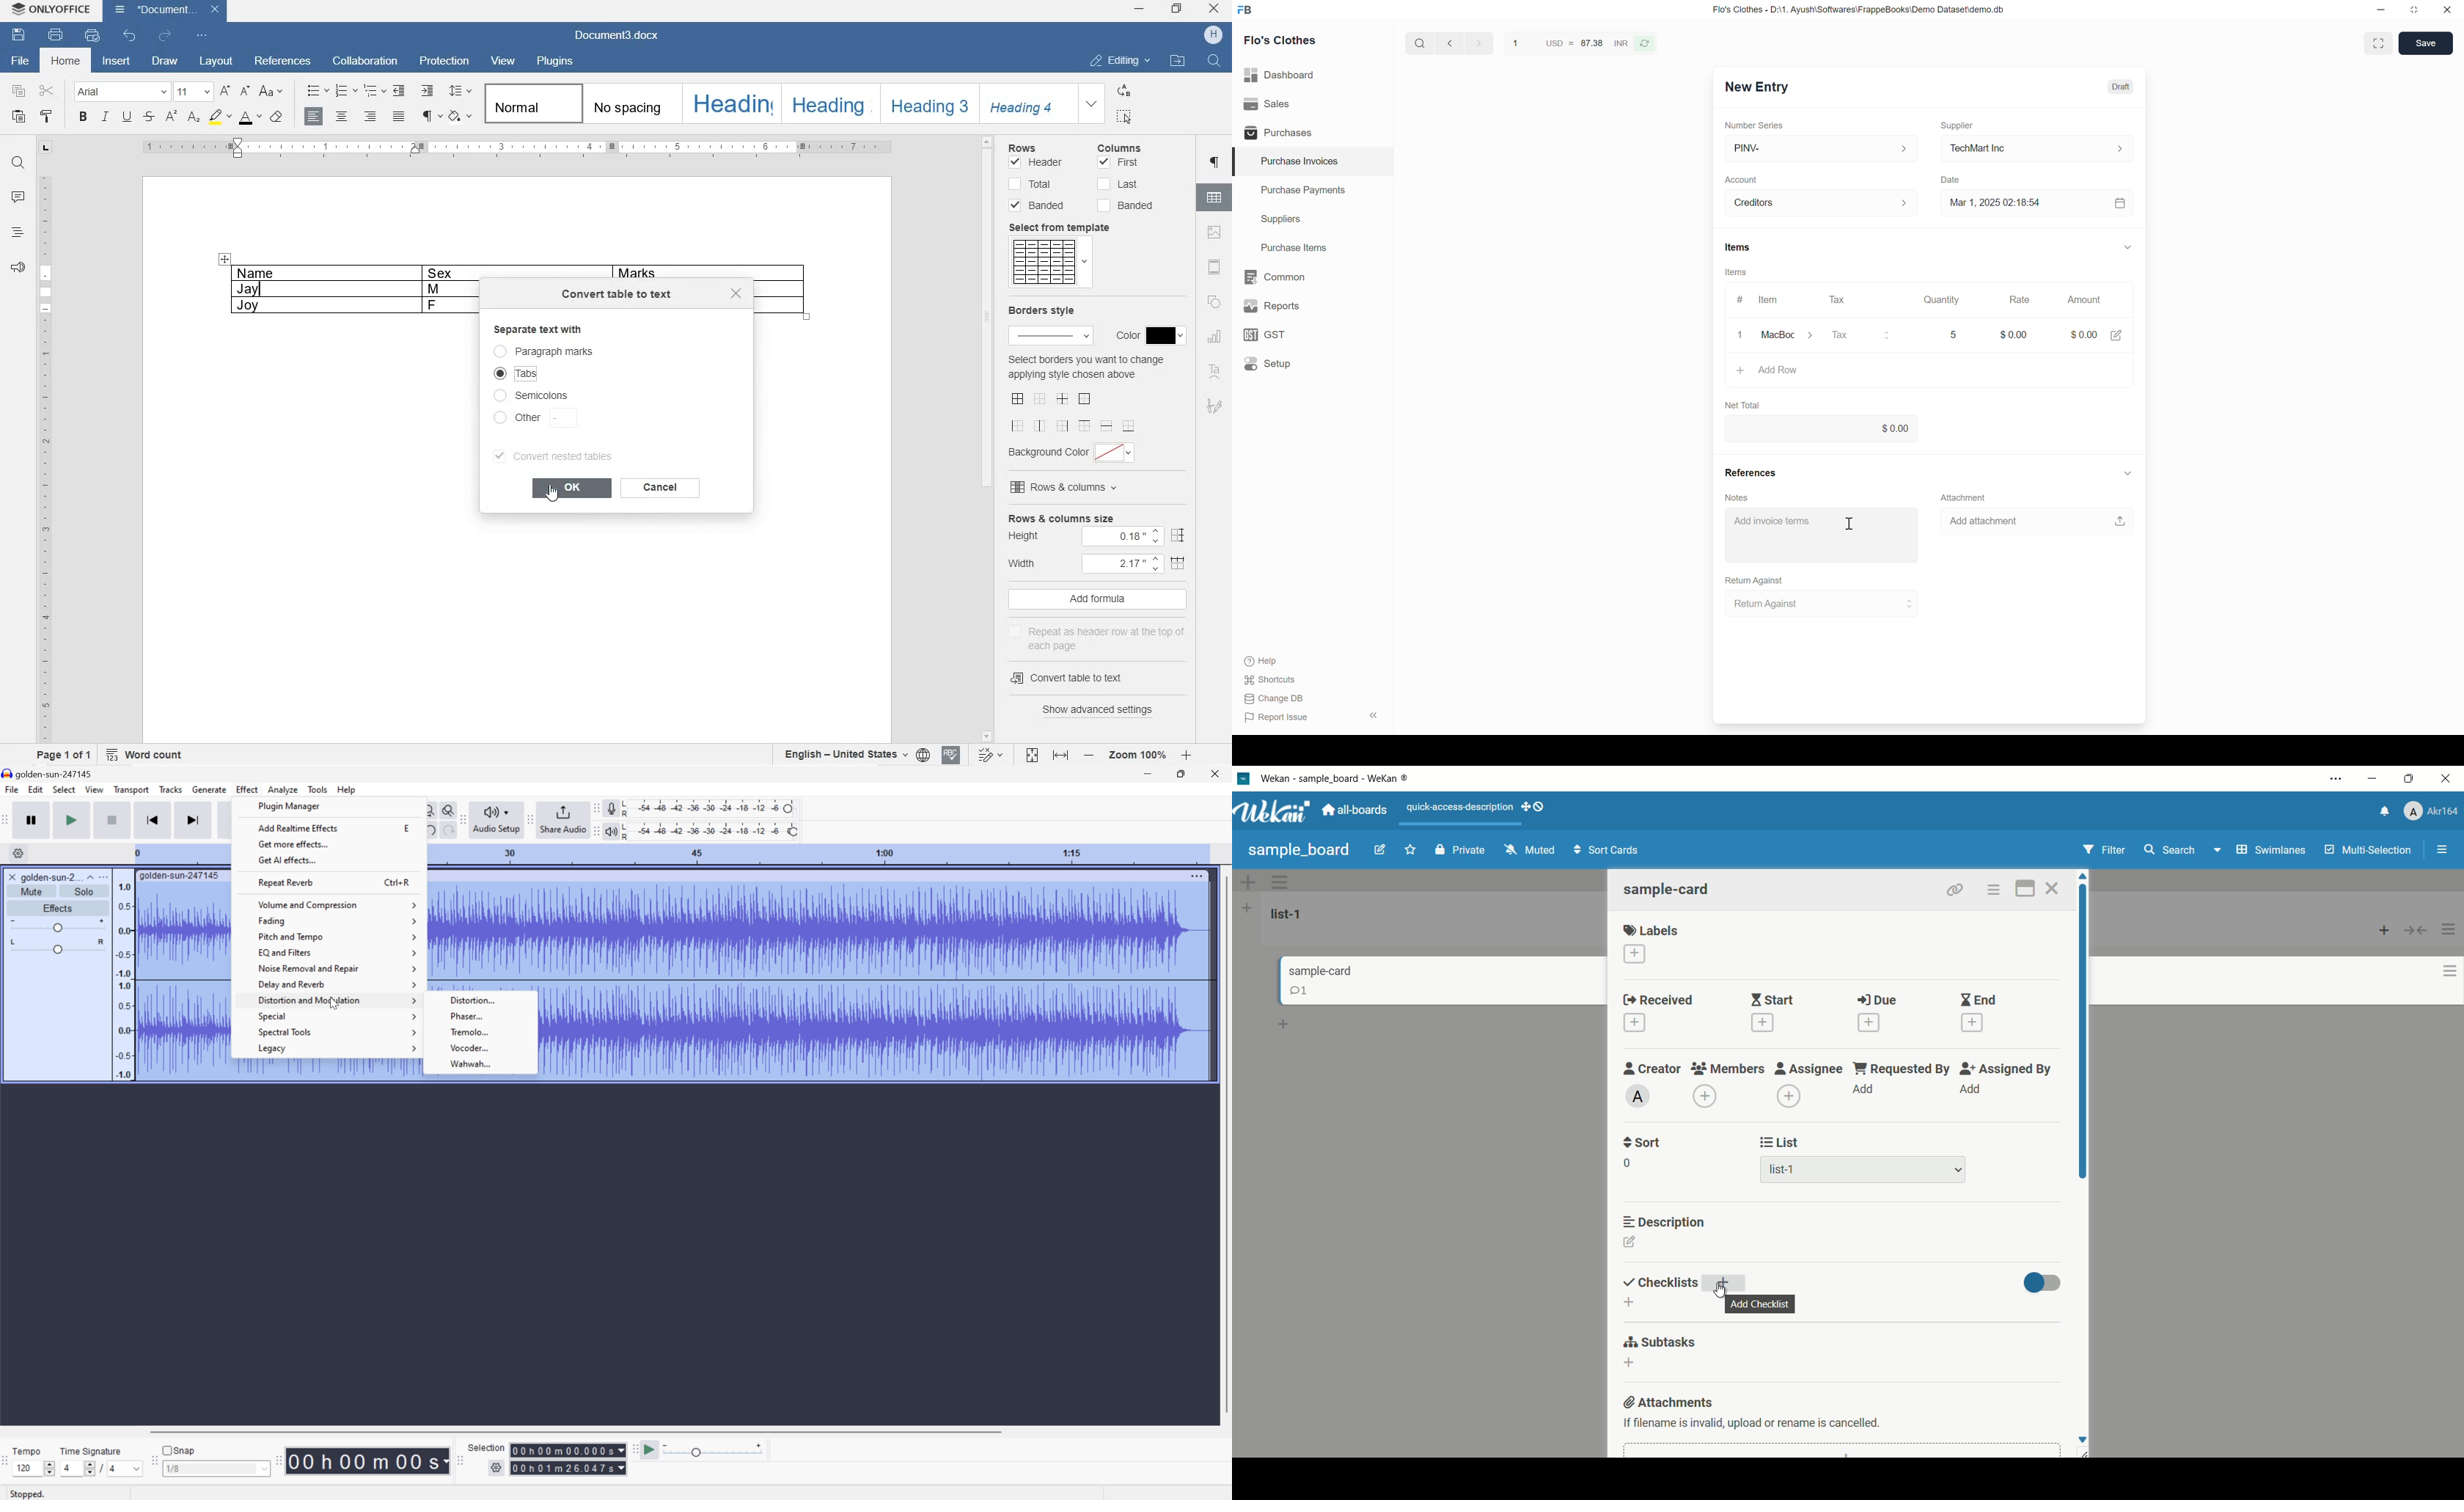 This screenshot has height=1512, width=2464. I want to click on Document3.docx, so click(622, 34).